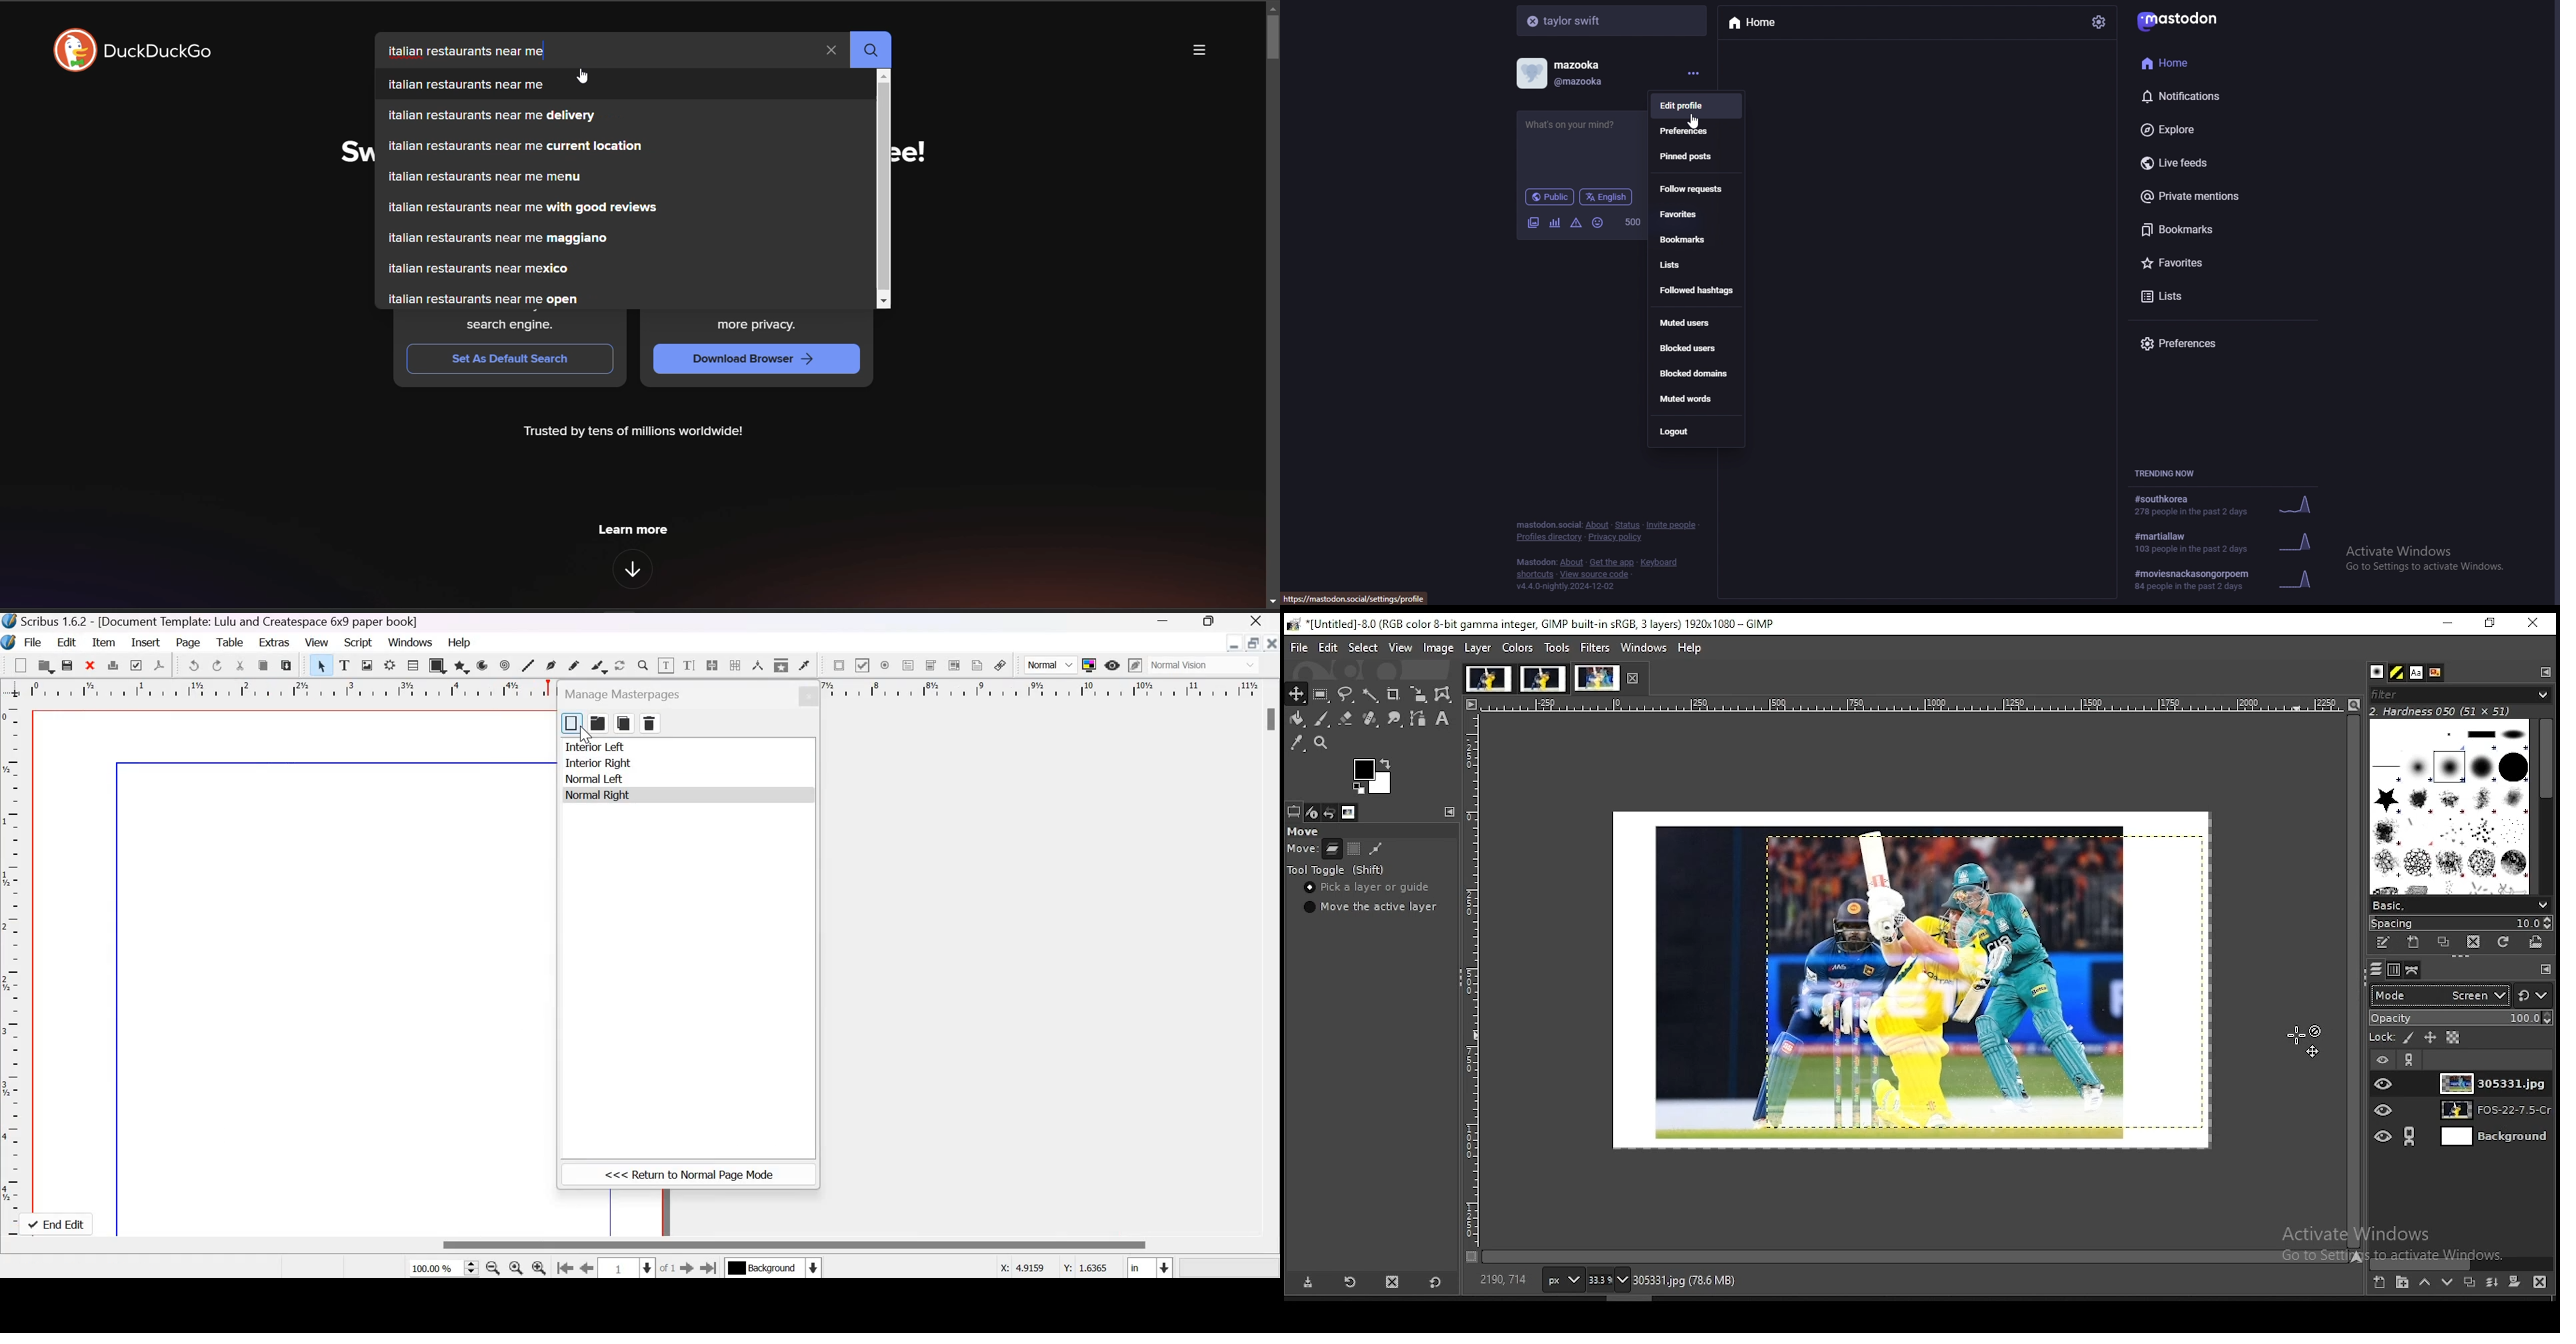  What do you see at coordinates (2215, 195) in the screenshot?
I see `private mentions` at bounding box center [2215, 195].